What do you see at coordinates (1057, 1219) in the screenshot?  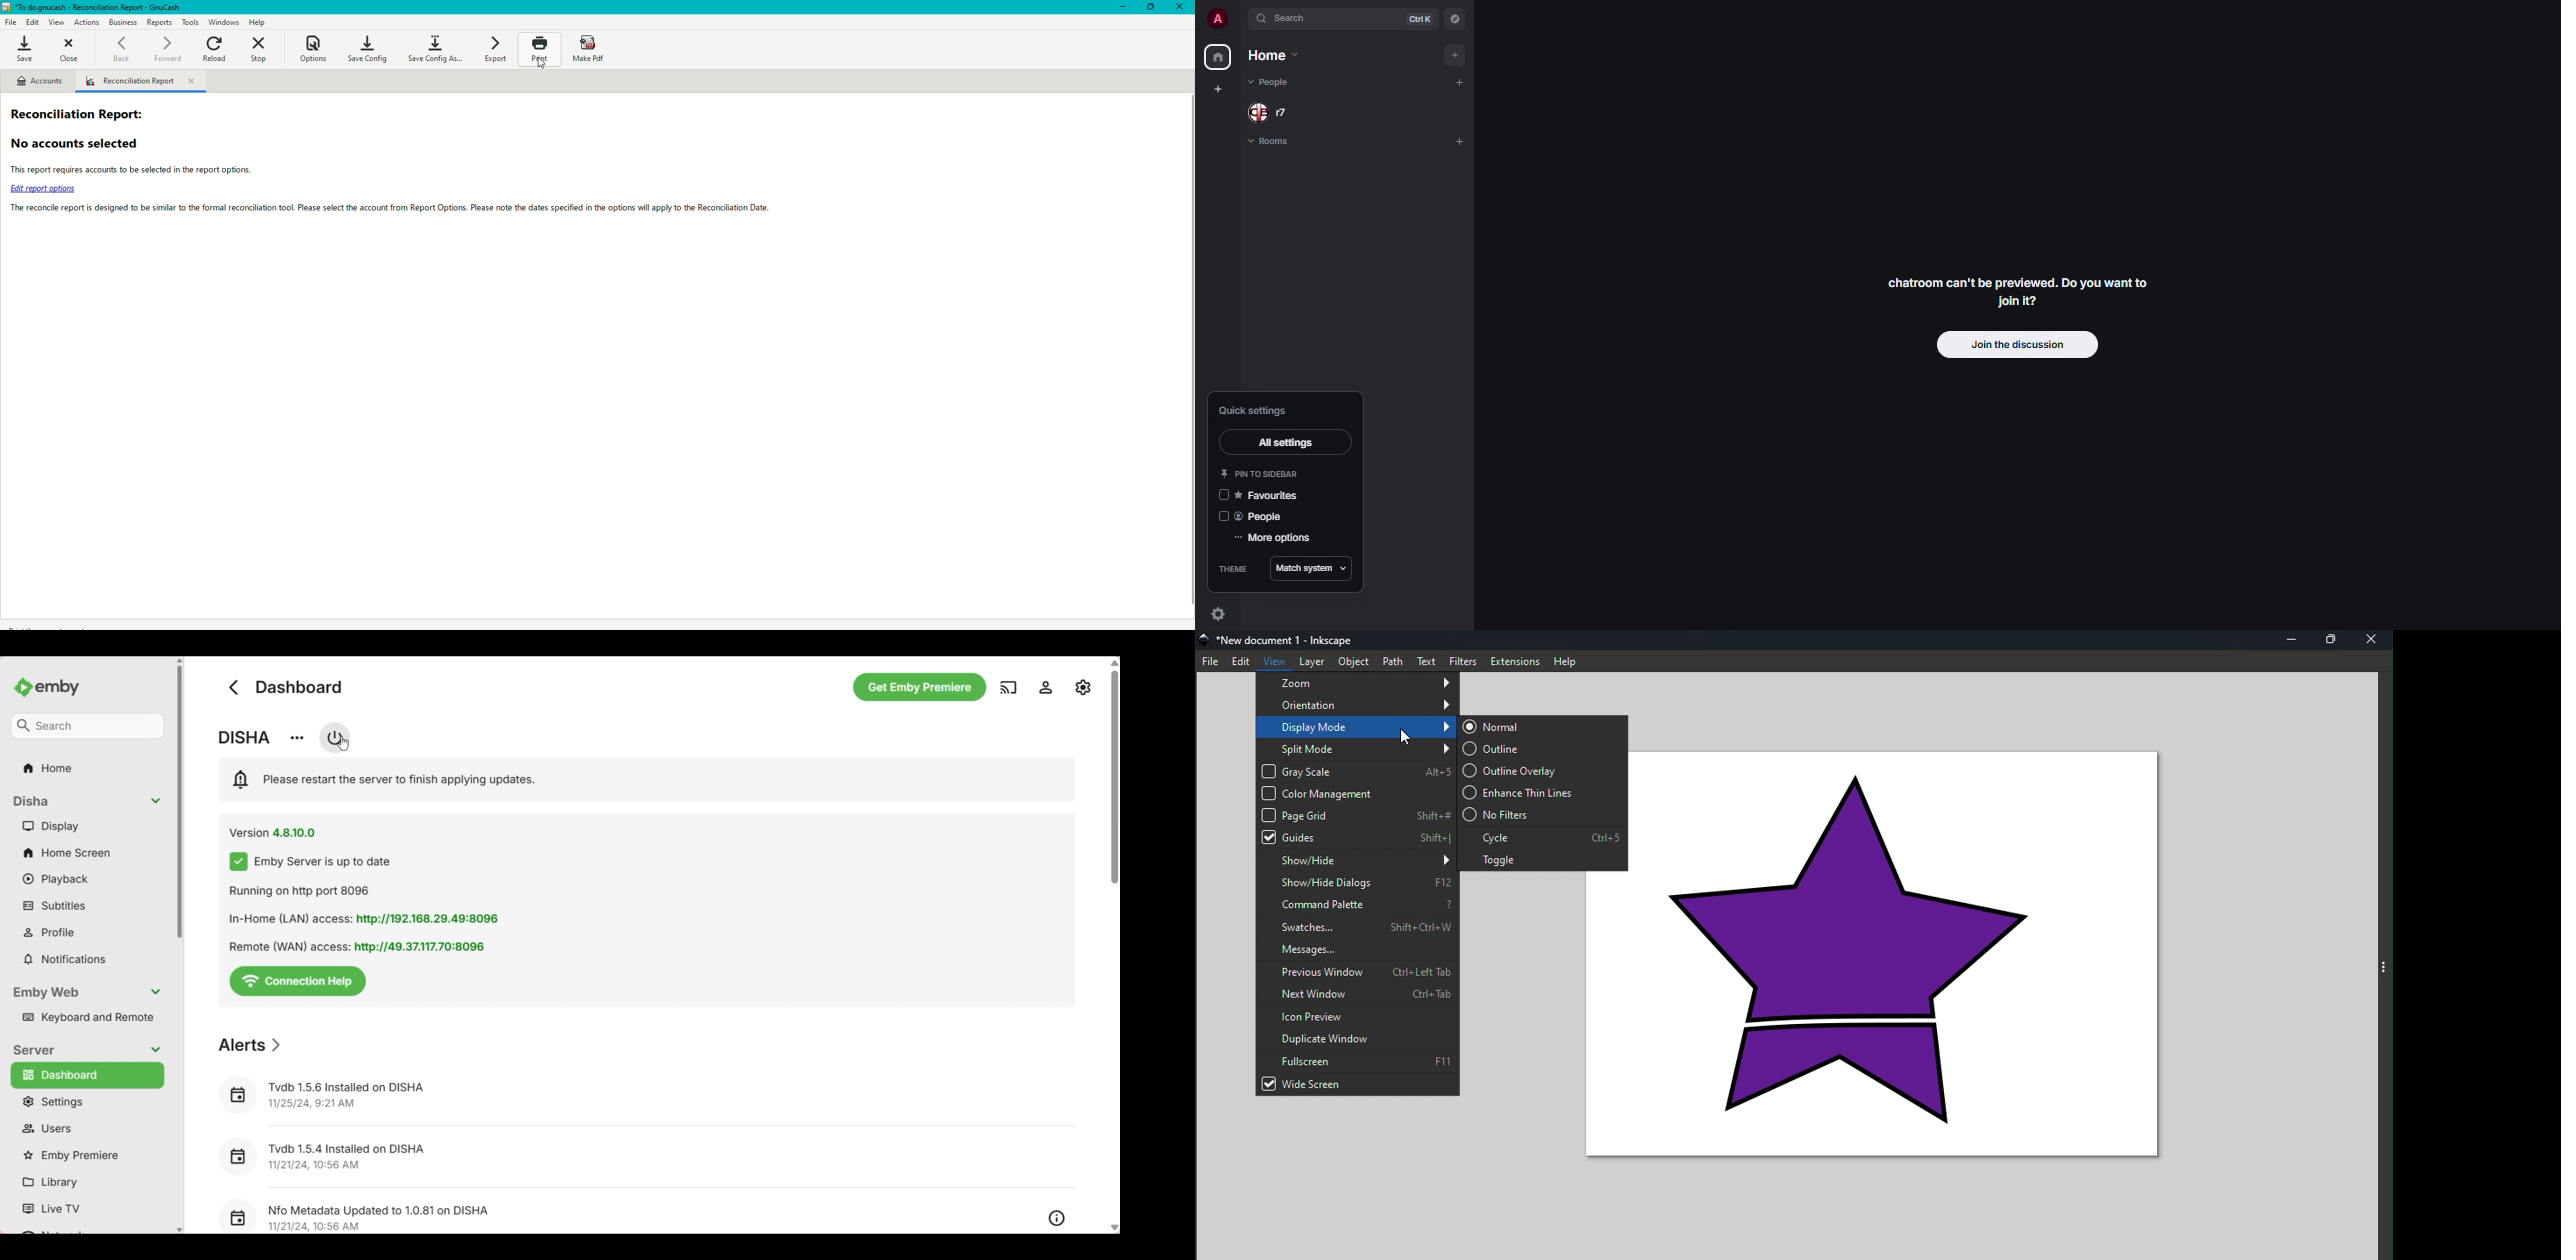 I see `Overview of respective listed alert` at bounding box center [1057, 1219].